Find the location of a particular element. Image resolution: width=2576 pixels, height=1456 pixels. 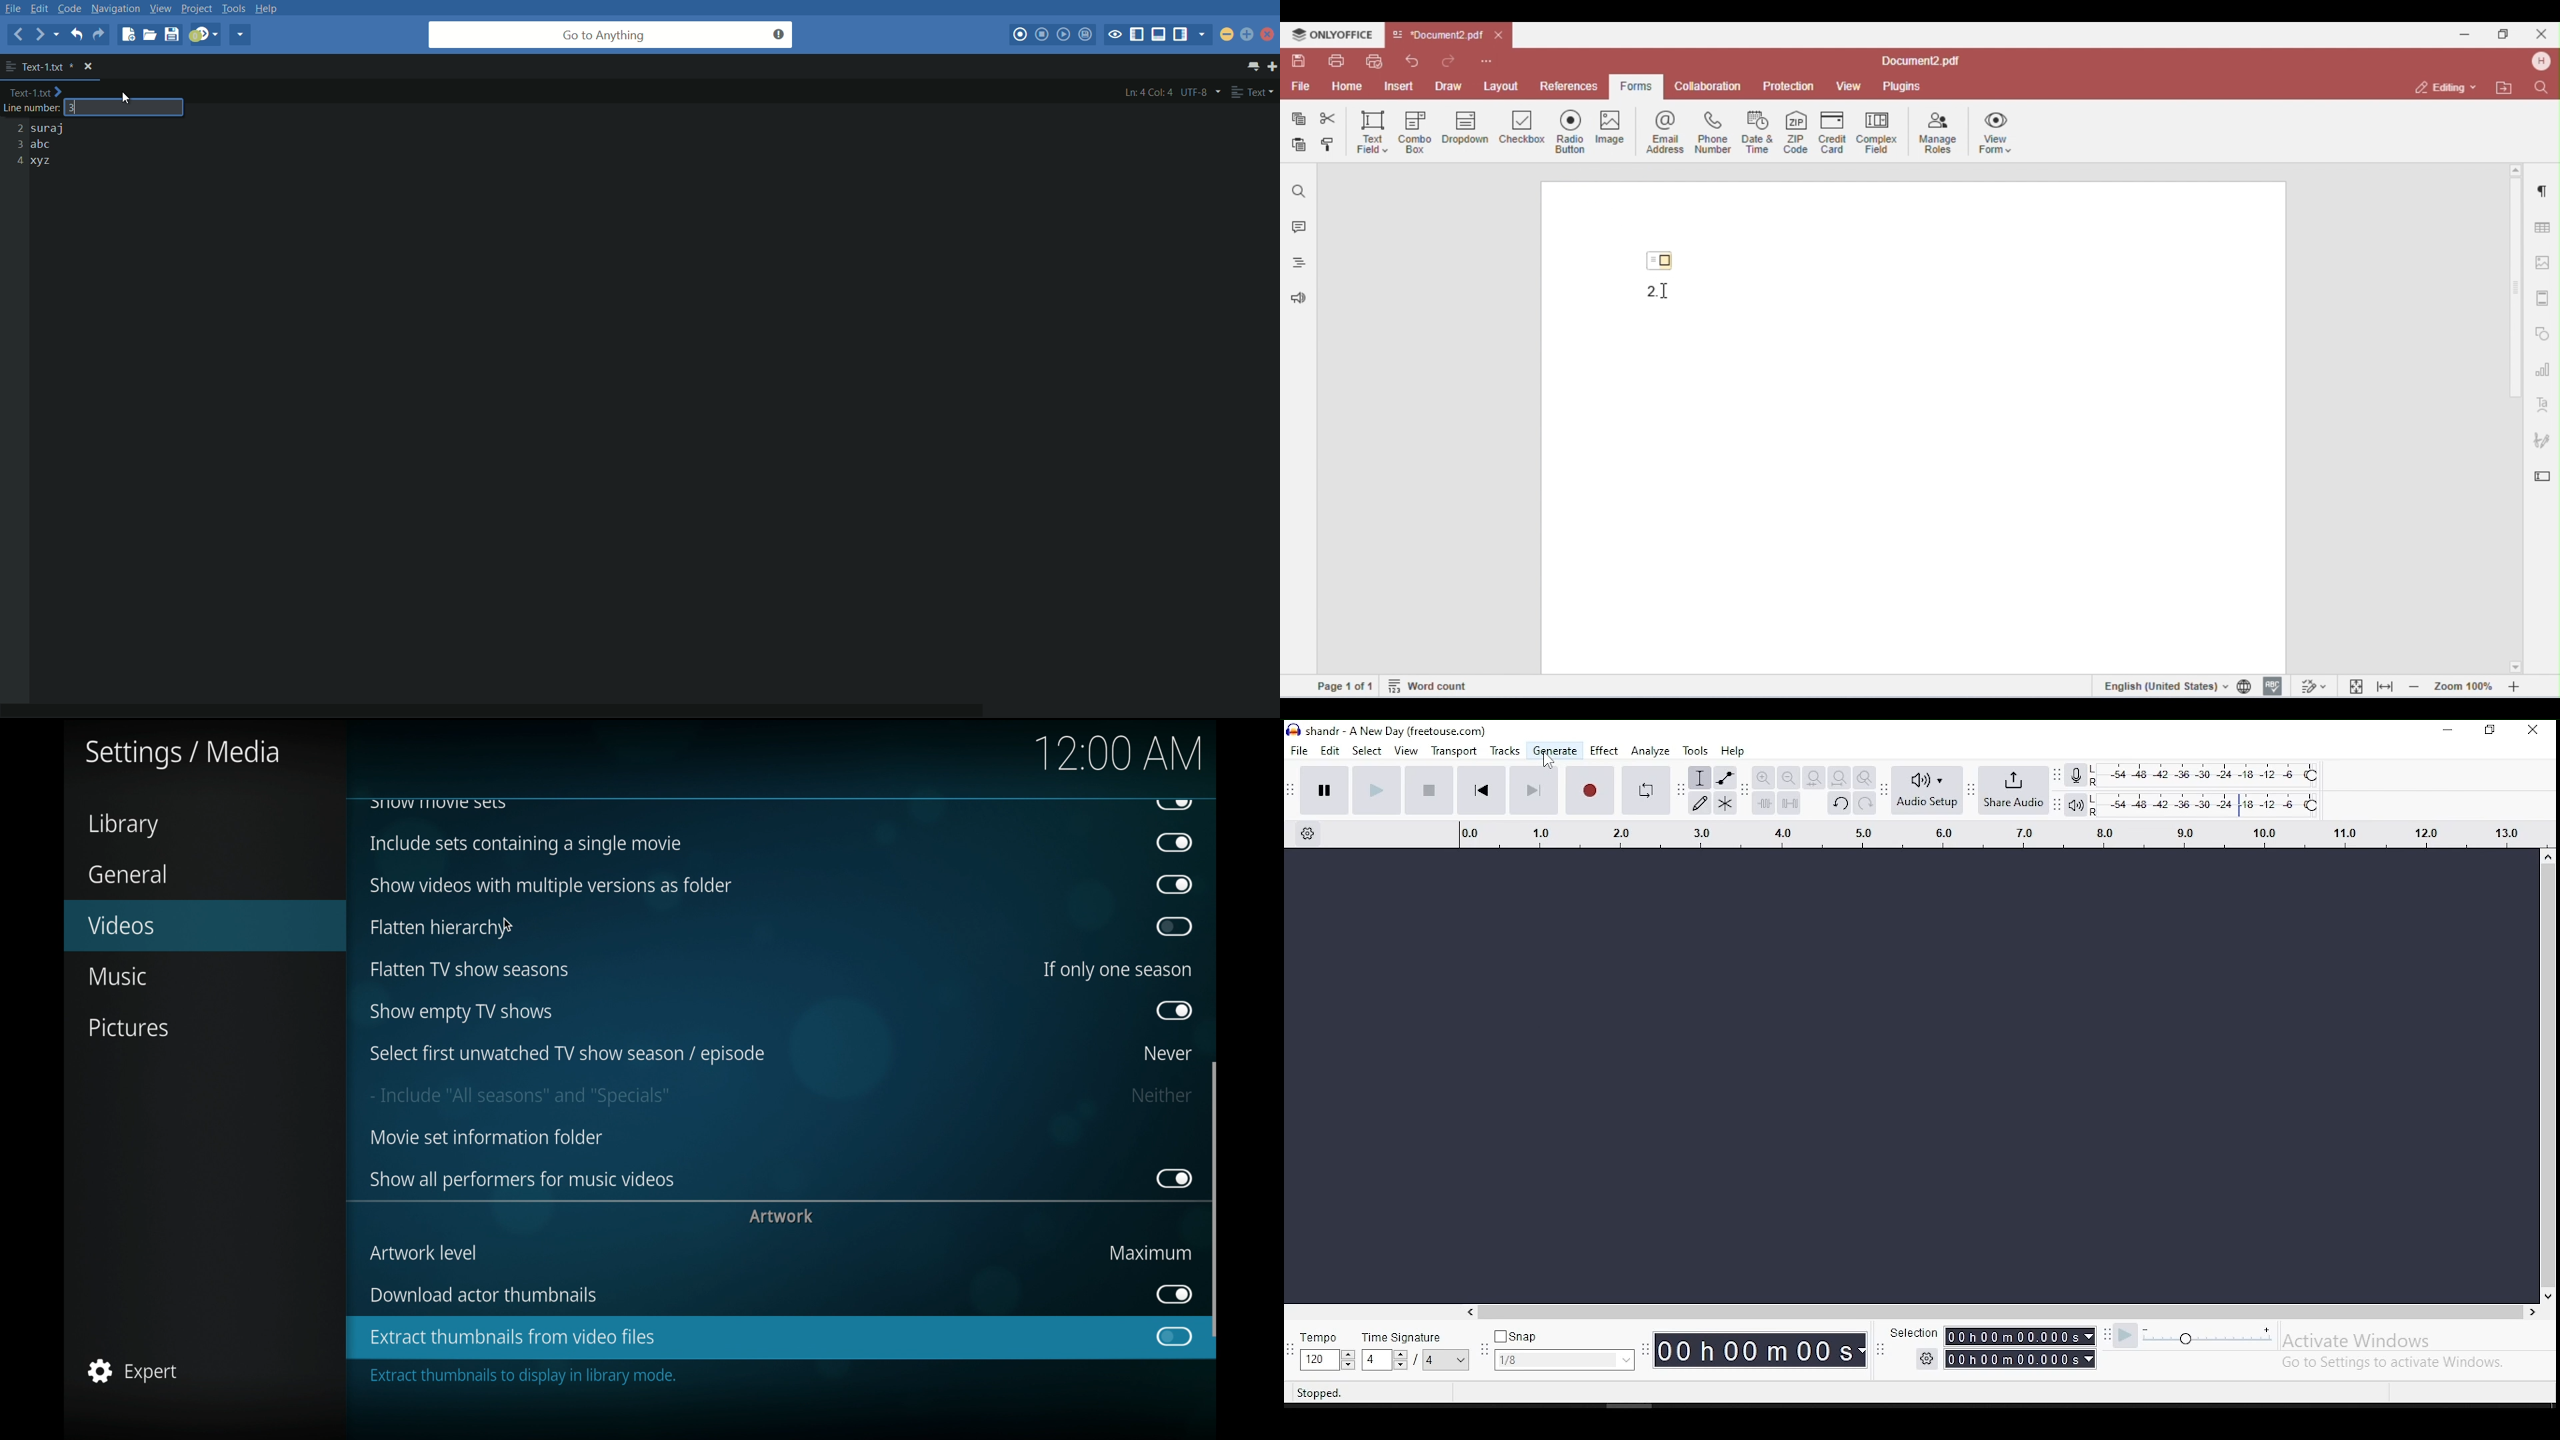

videos is located at coordinates (123, 924).